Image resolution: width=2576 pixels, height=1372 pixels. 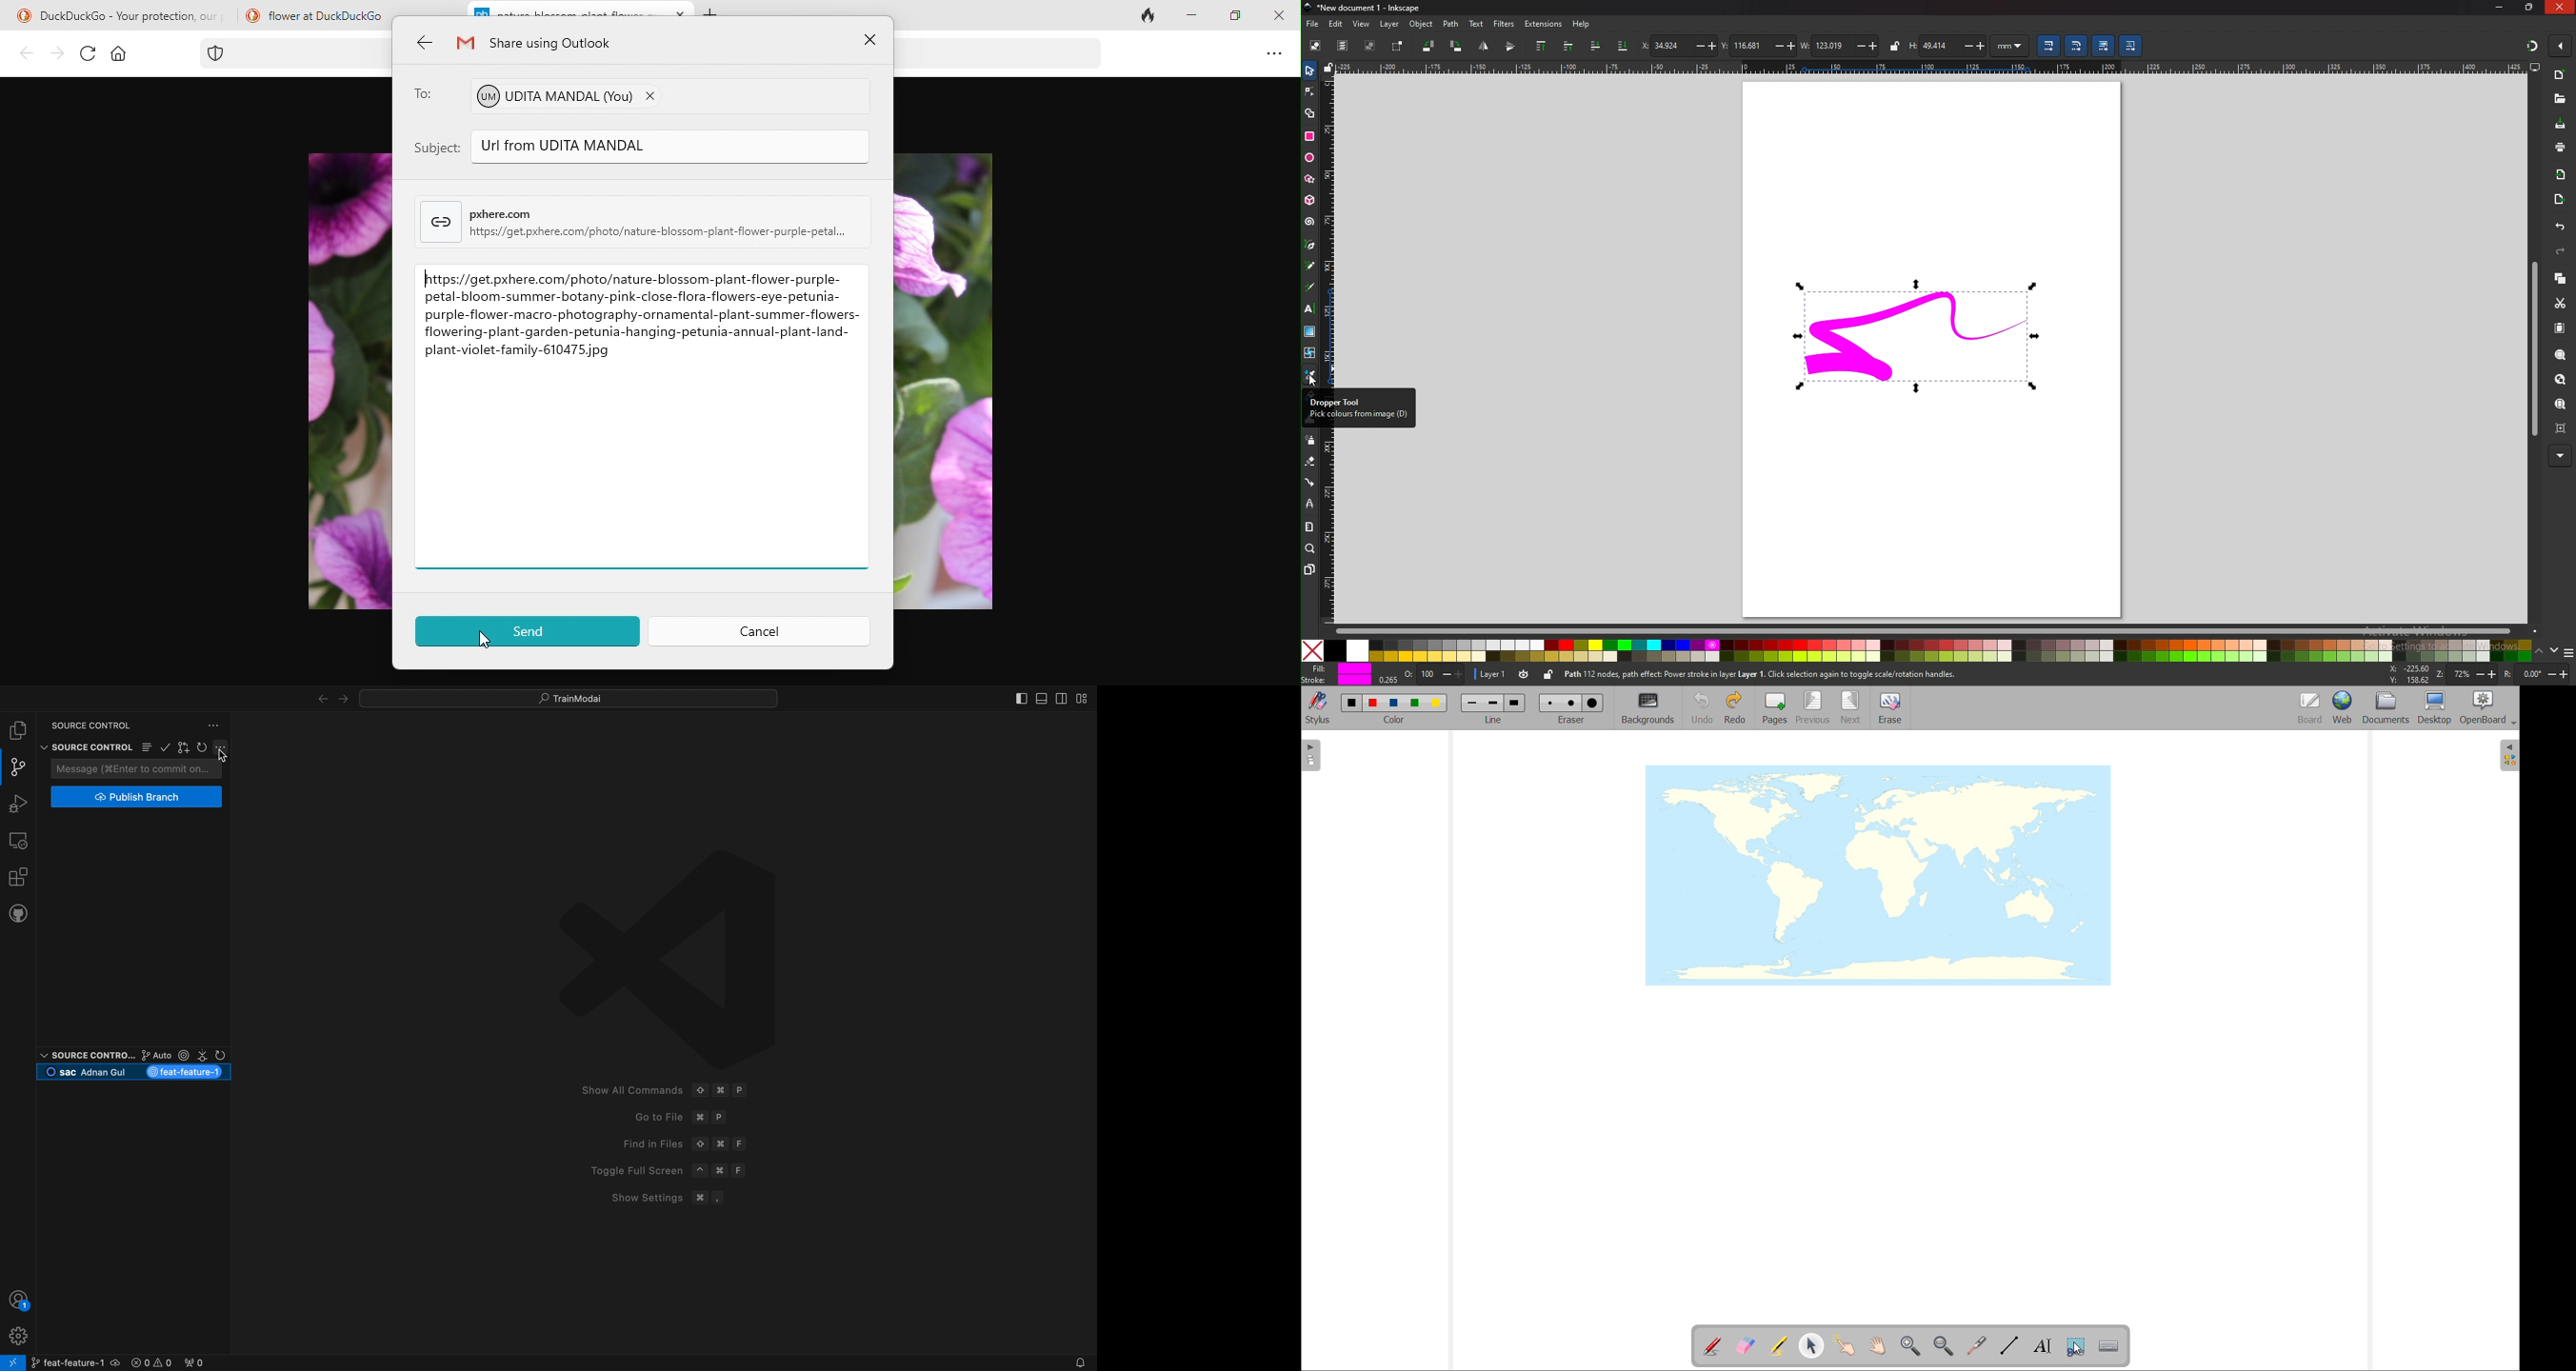 I want to click on subject, so click(x=434, y=148).